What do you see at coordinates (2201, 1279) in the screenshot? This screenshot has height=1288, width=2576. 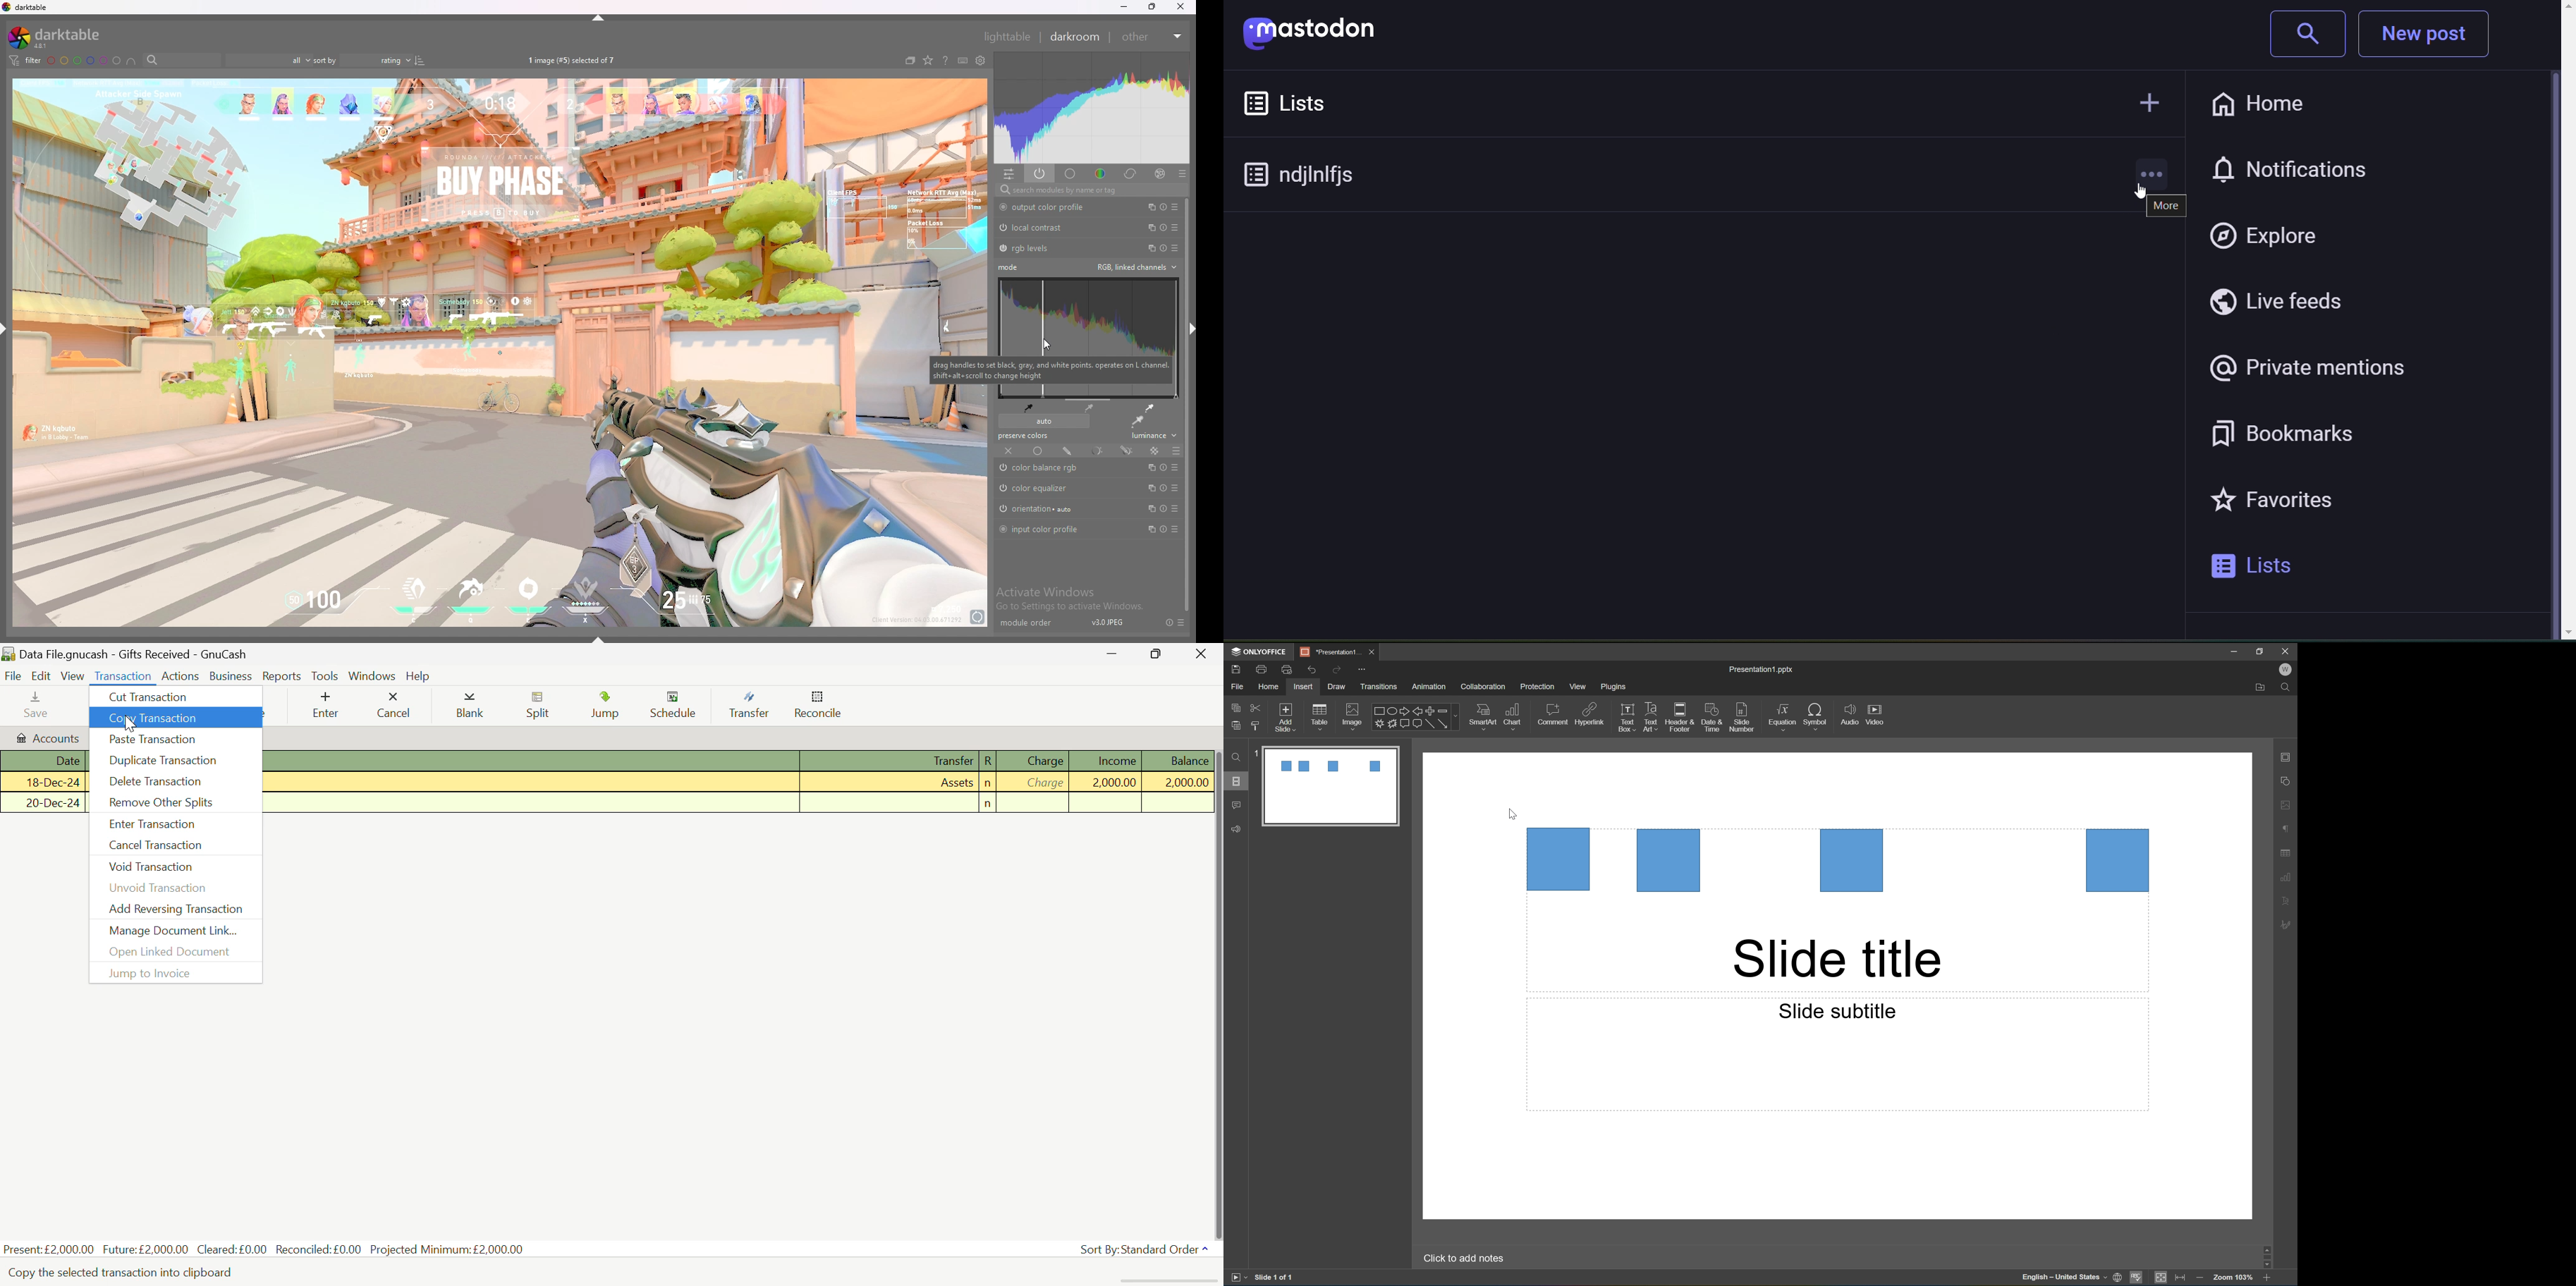 I see `zoom out` at bounding box center [2201, 1279].